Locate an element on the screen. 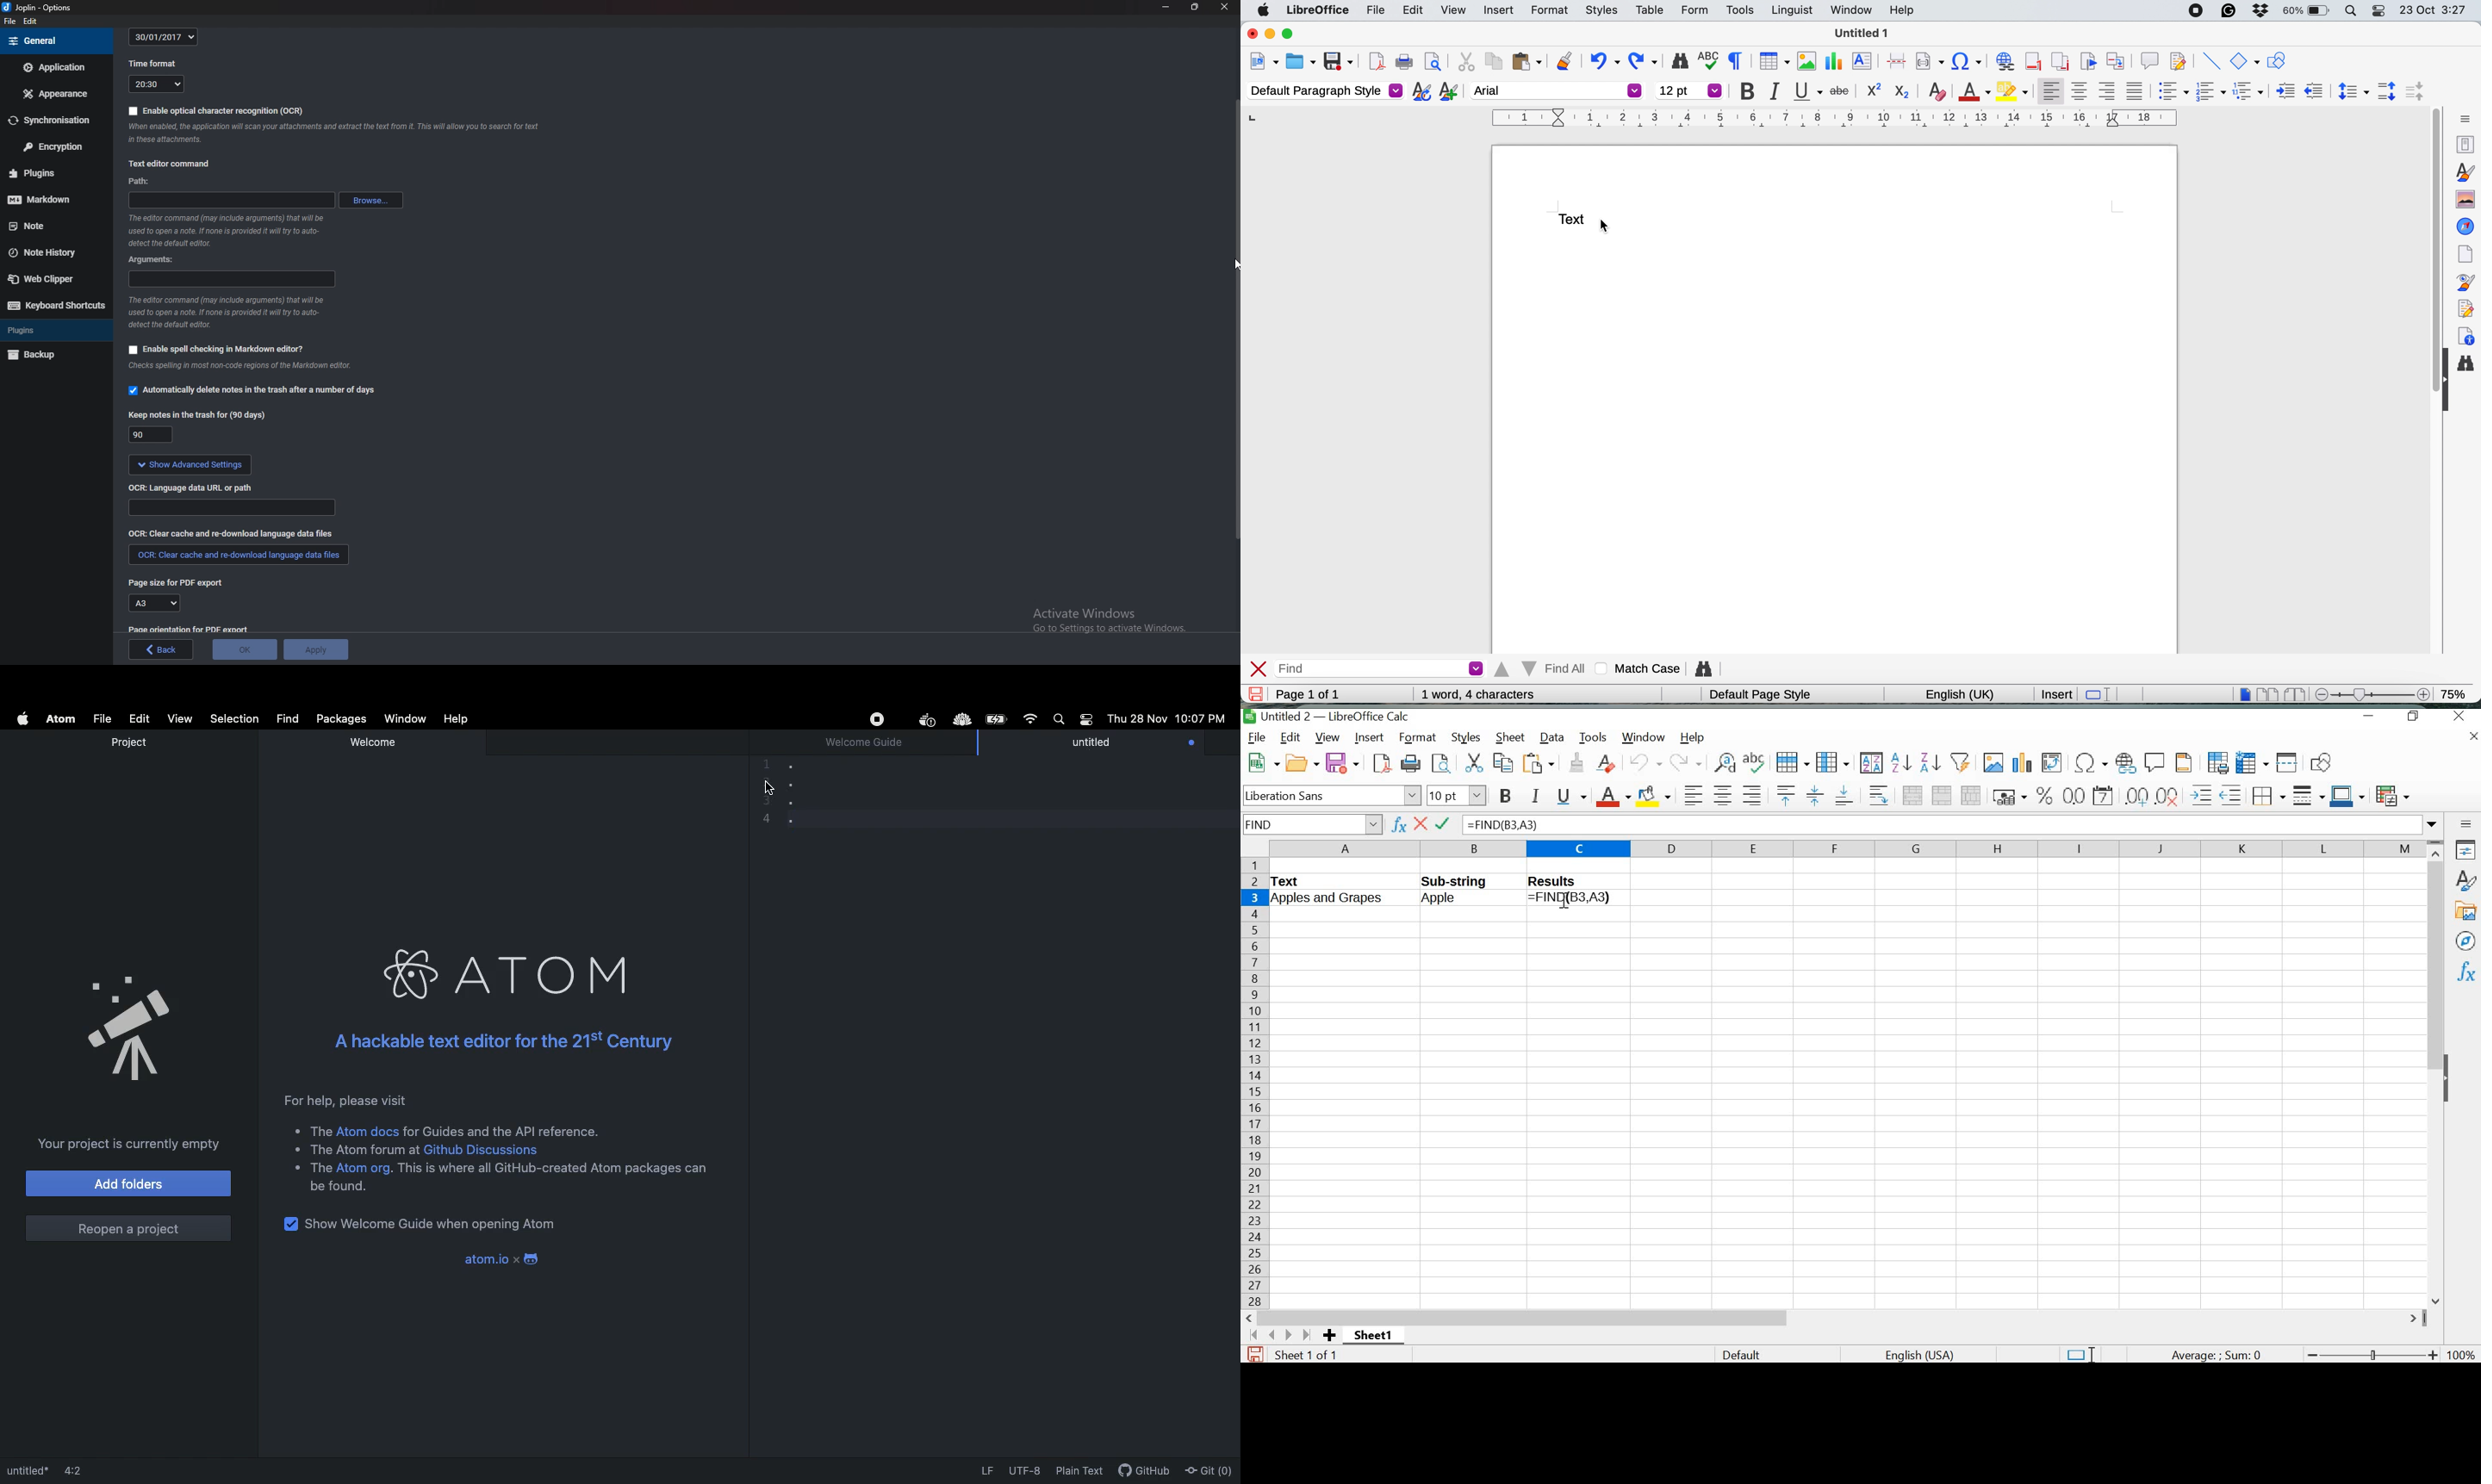  Text is located at coordinates (309, 1168).